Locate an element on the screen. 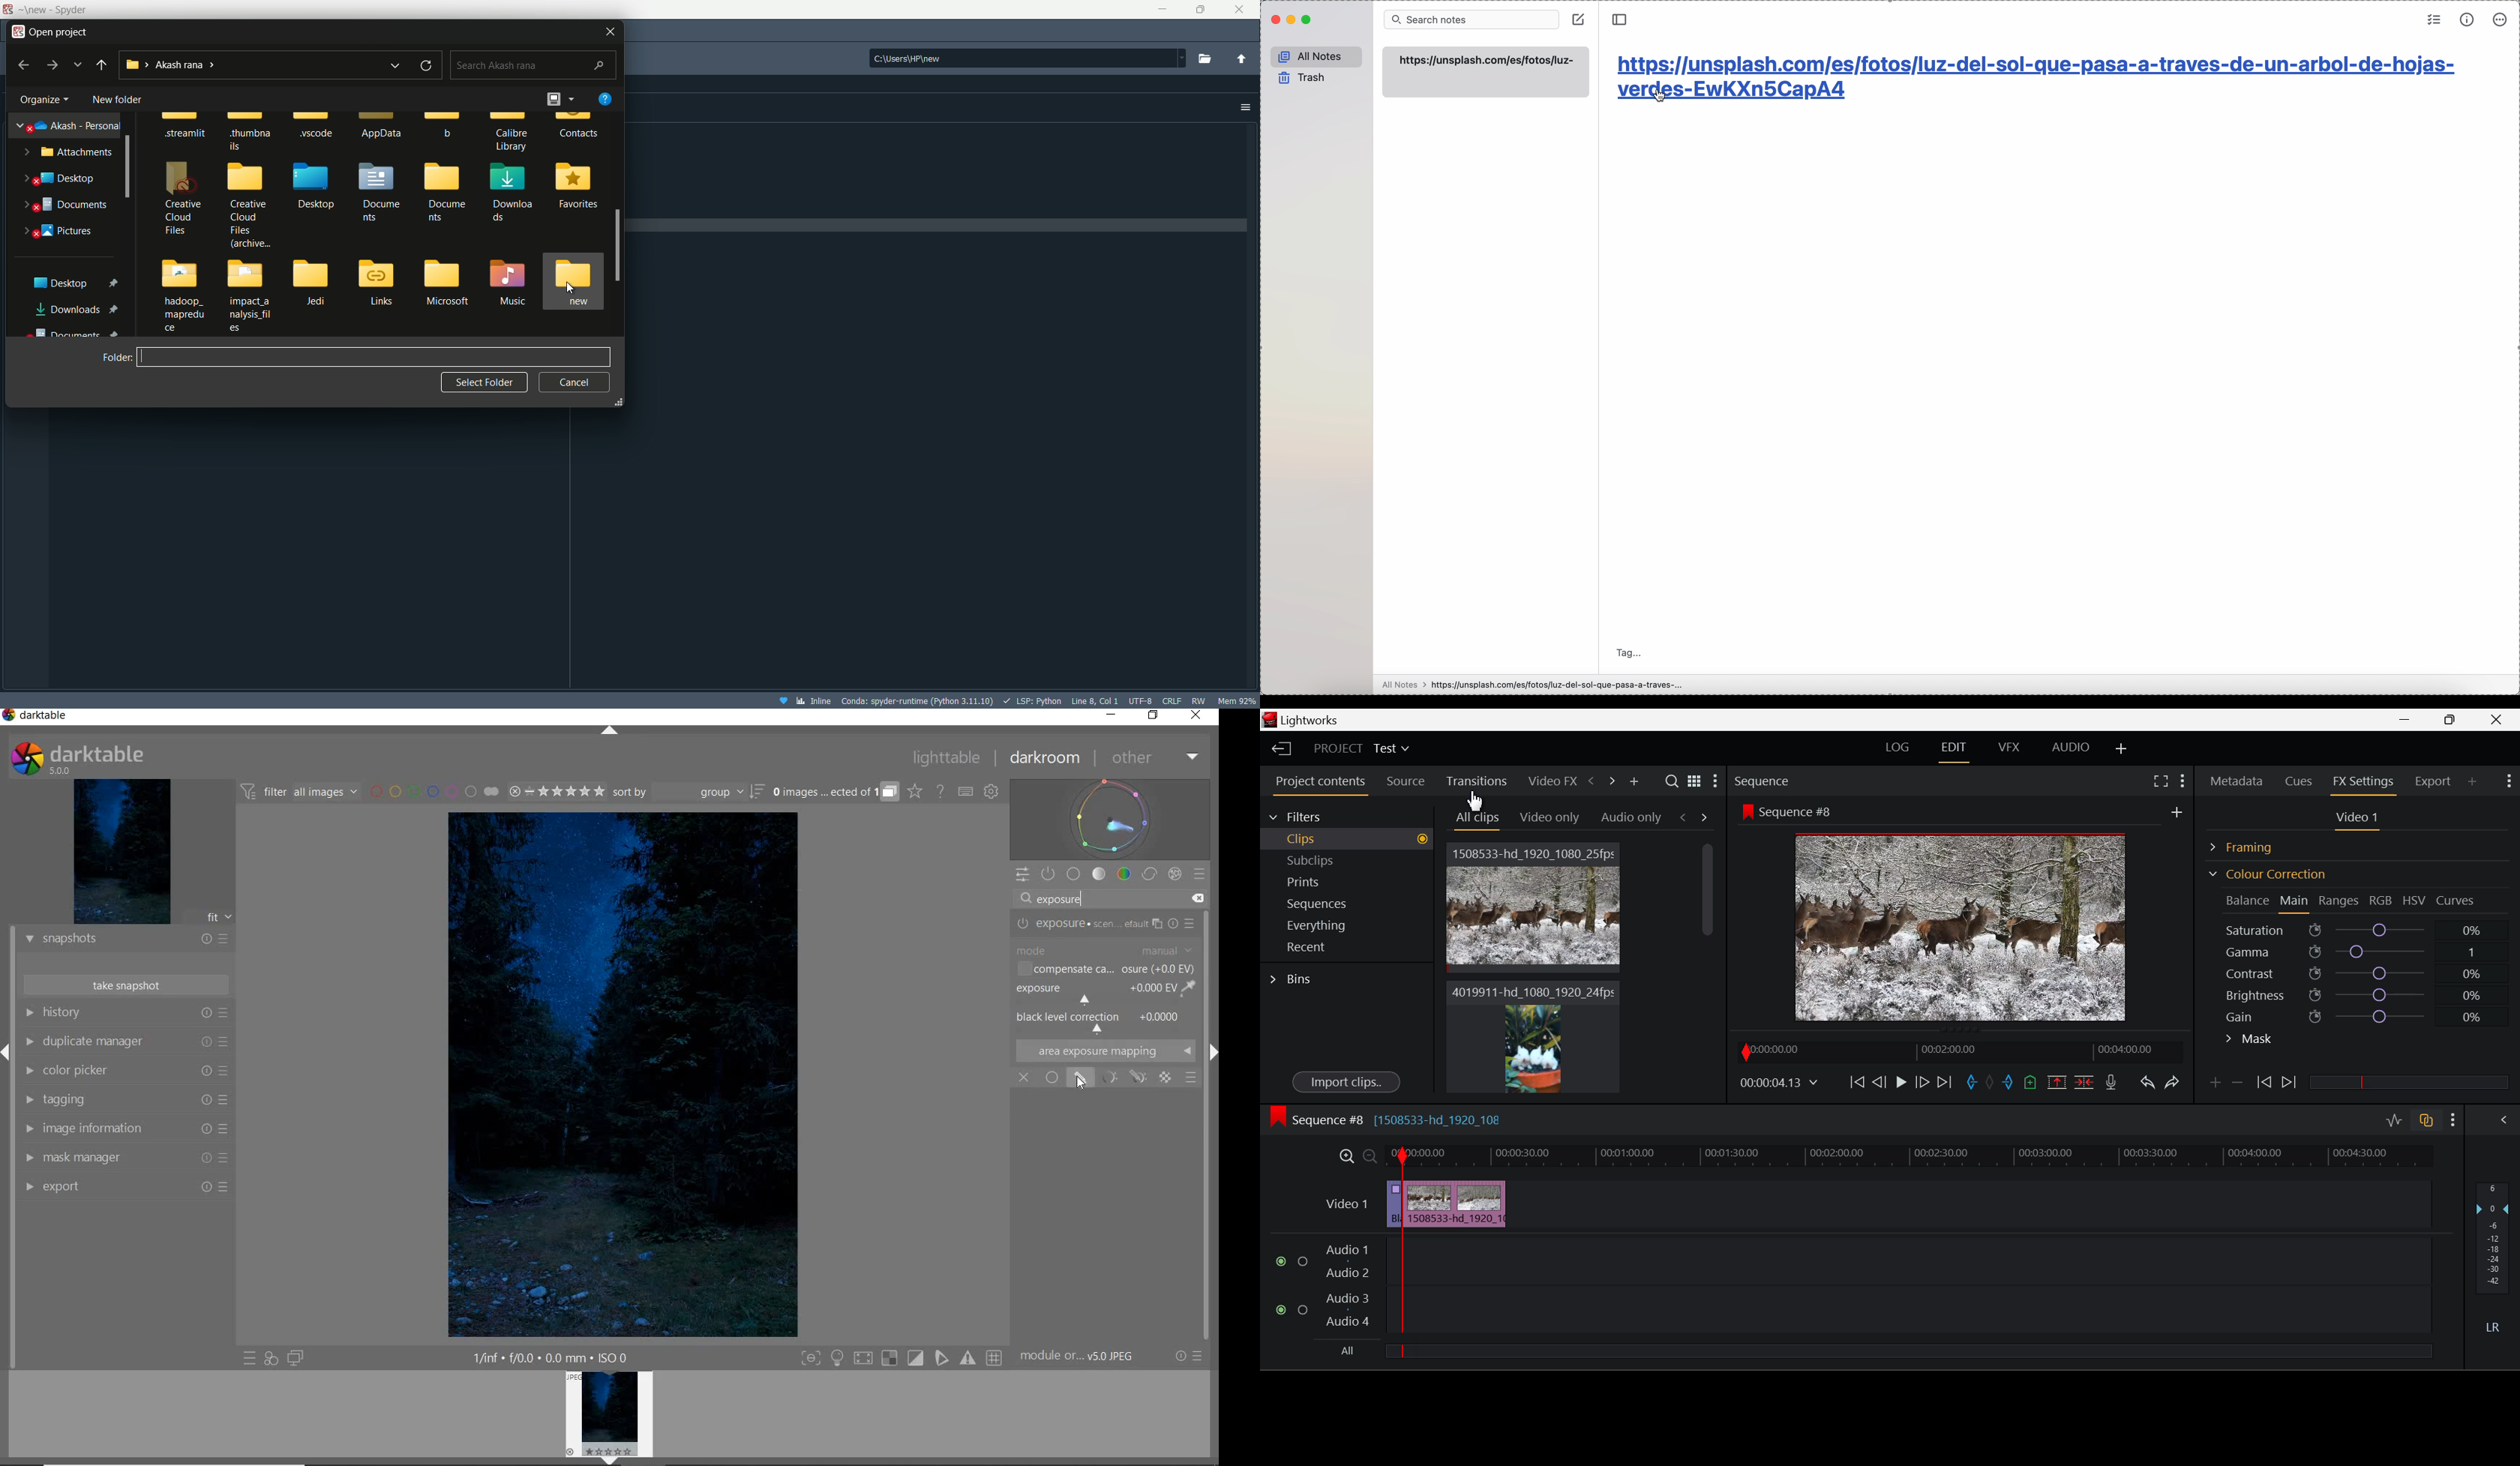 The height and width of the screenshot is (1484, 2520). FILTER BY IMAGE COLOR LABEL is located at coordinates (435, 793).